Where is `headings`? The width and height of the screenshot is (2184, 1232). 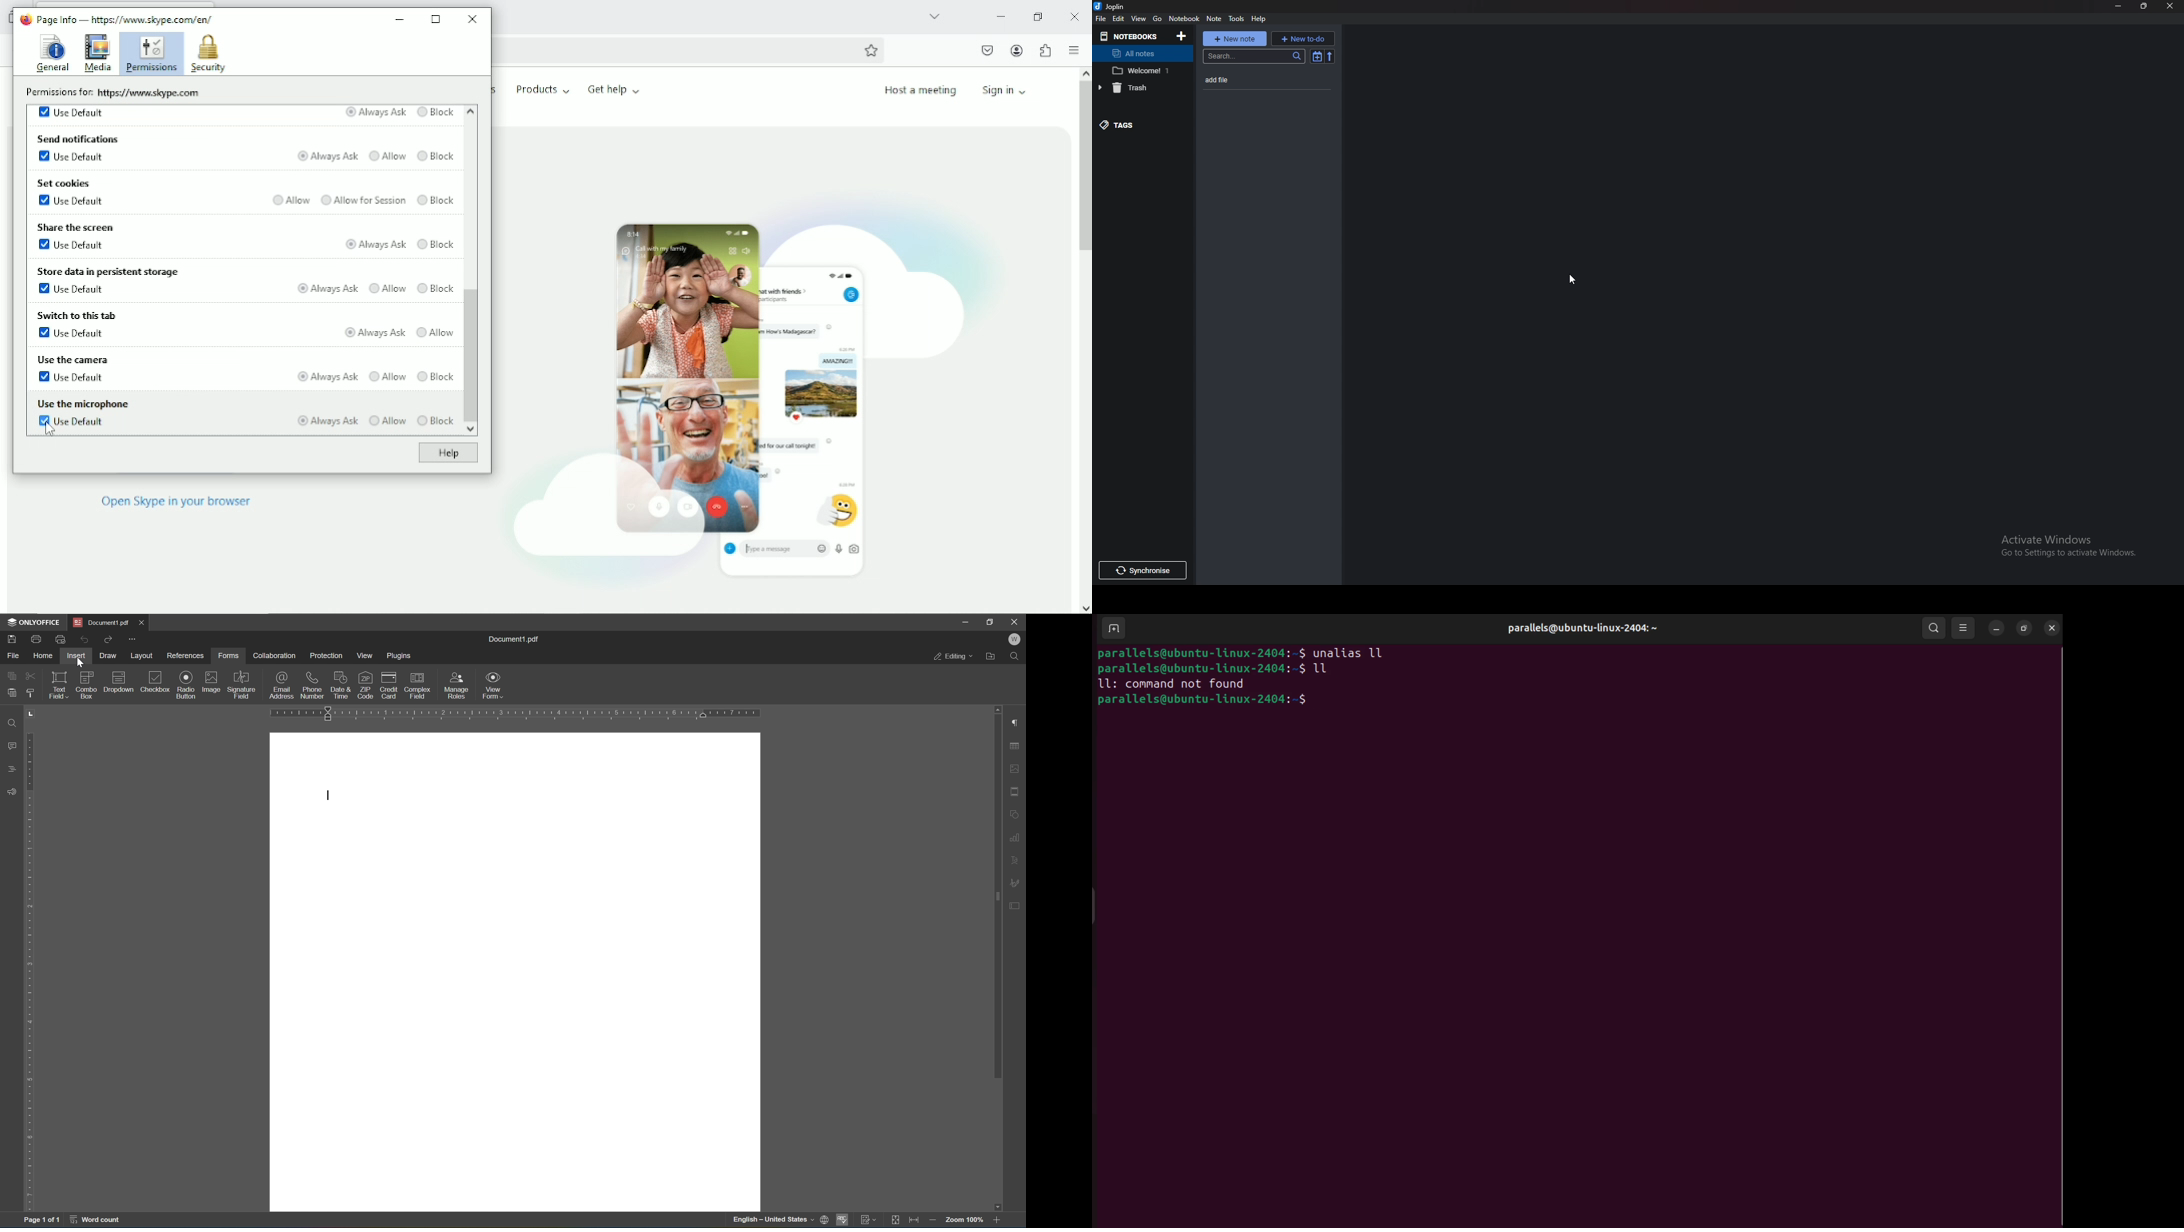
headings is located at coordinates (11, 769).